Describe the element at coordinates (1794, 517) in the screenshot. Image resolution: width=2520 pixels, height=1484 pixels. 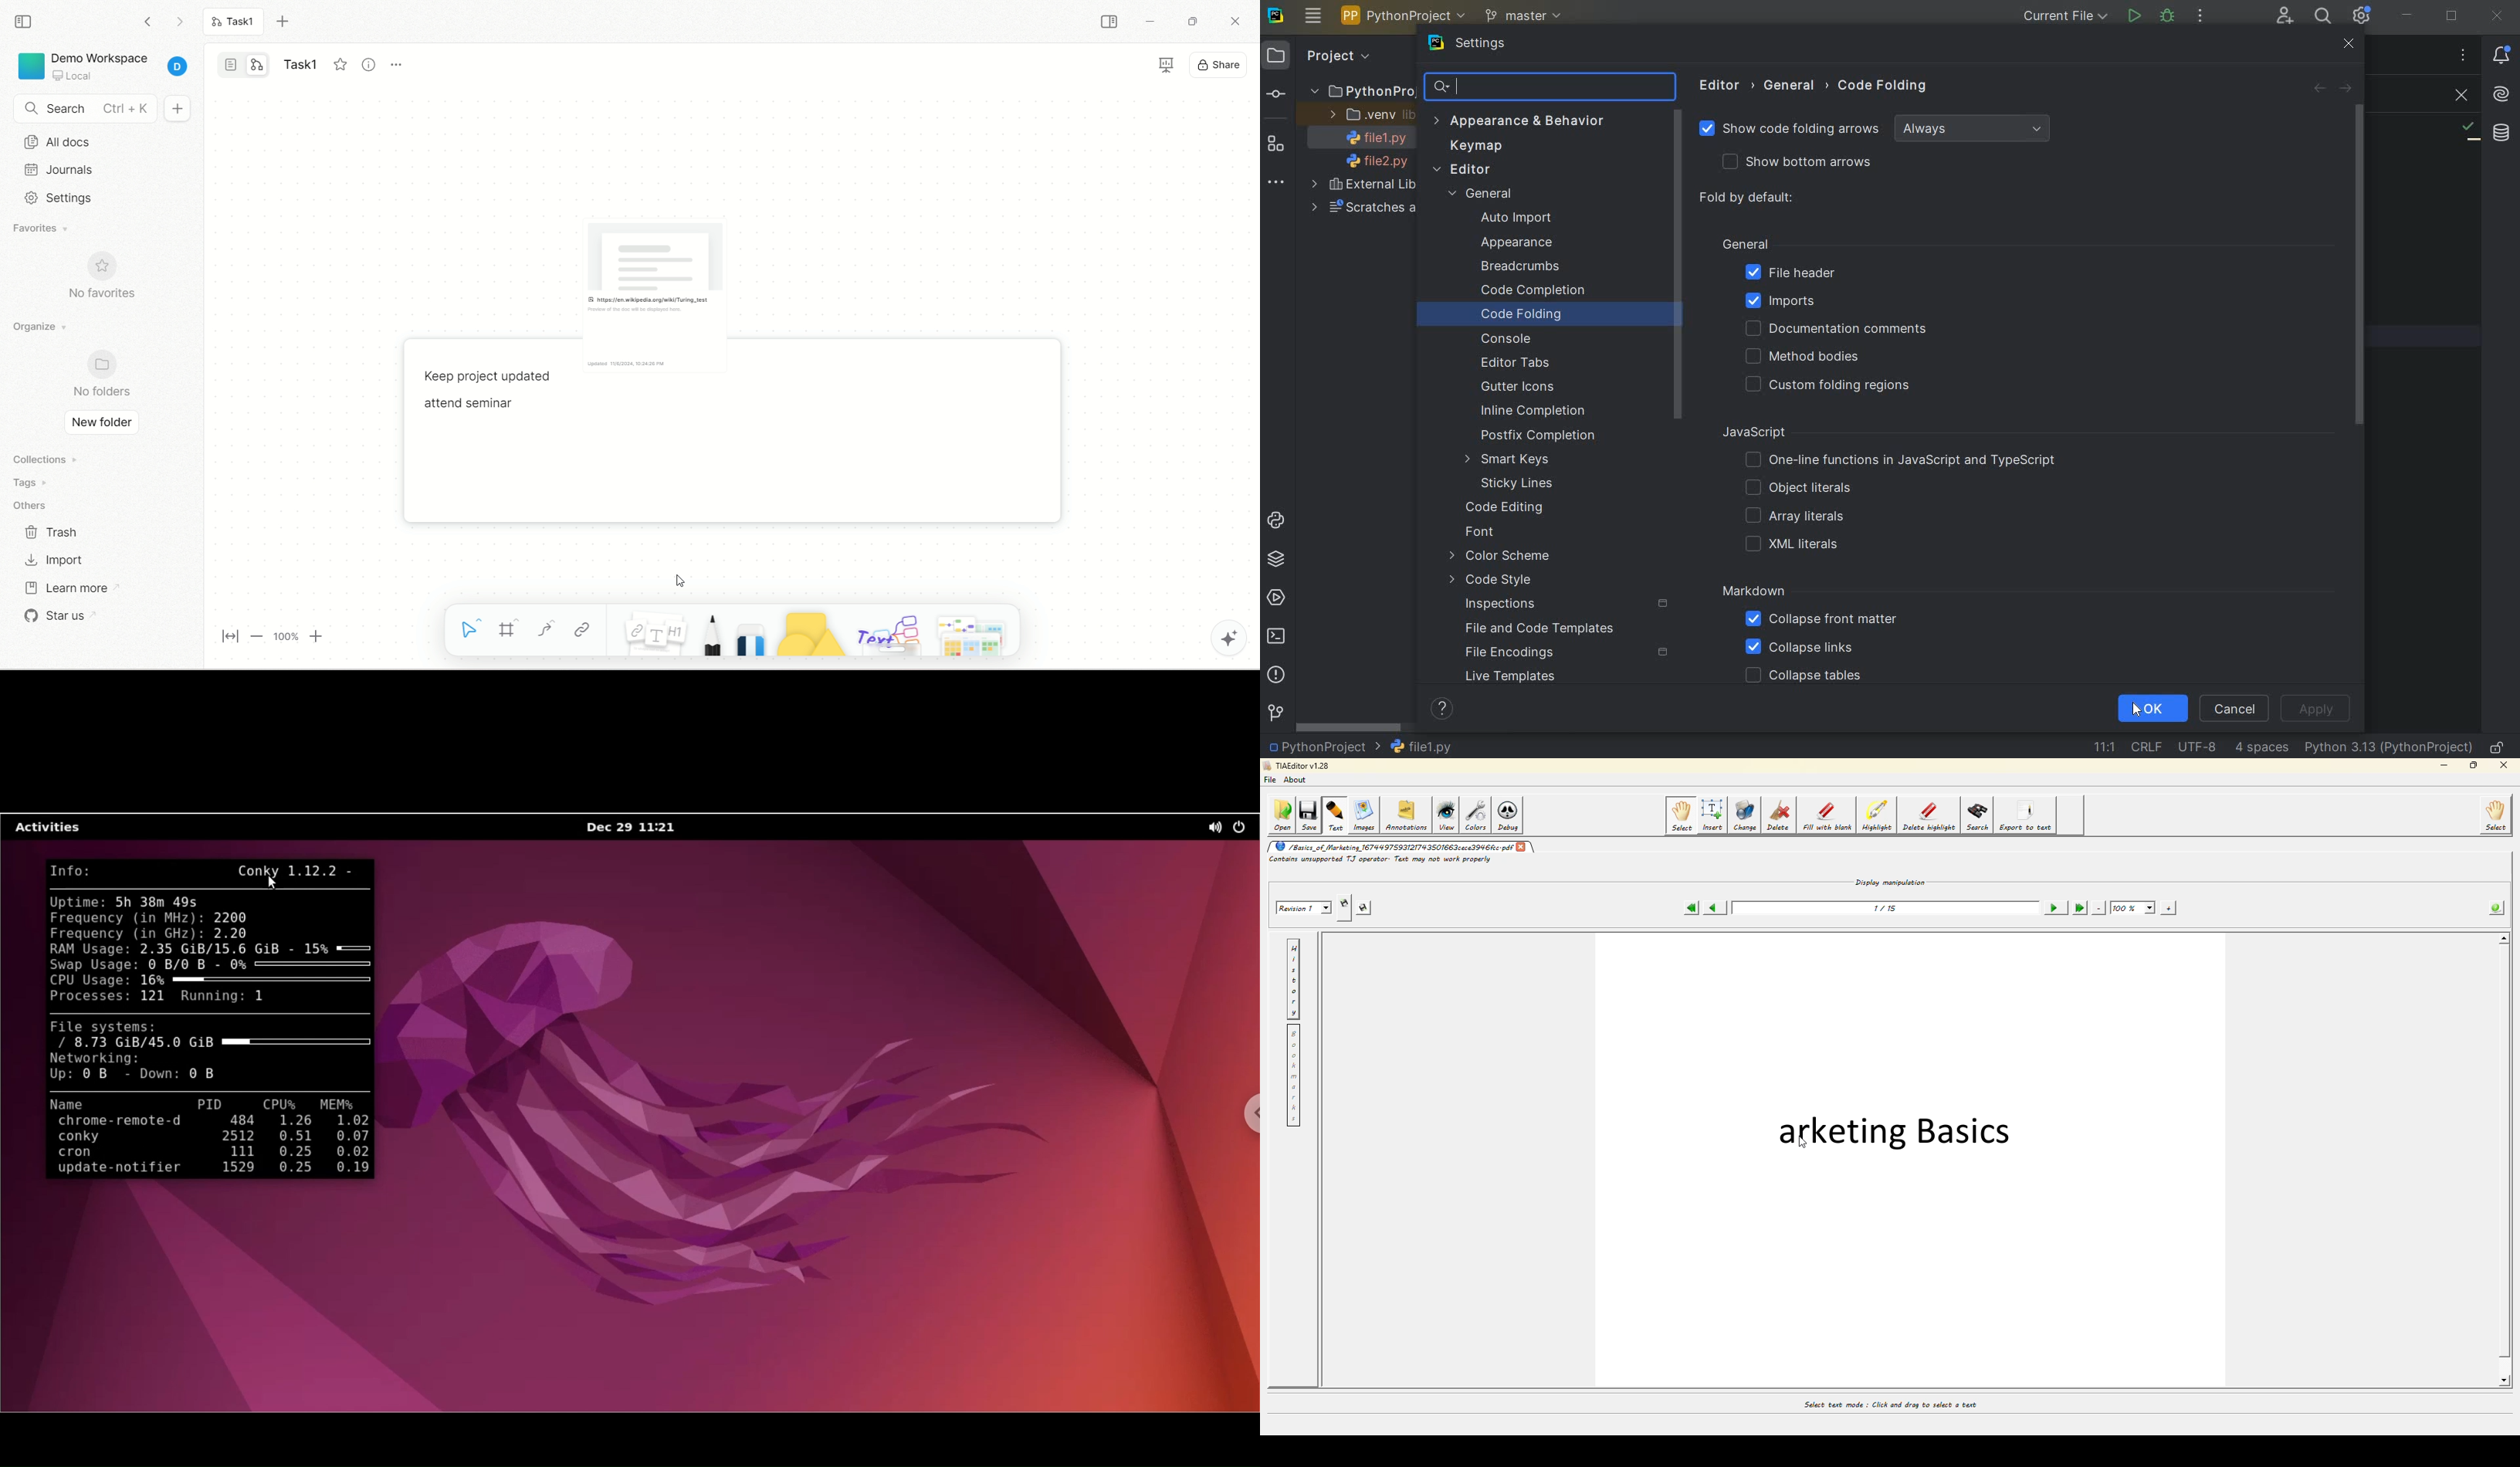
I see `ARRAY LITERALS` at that location.